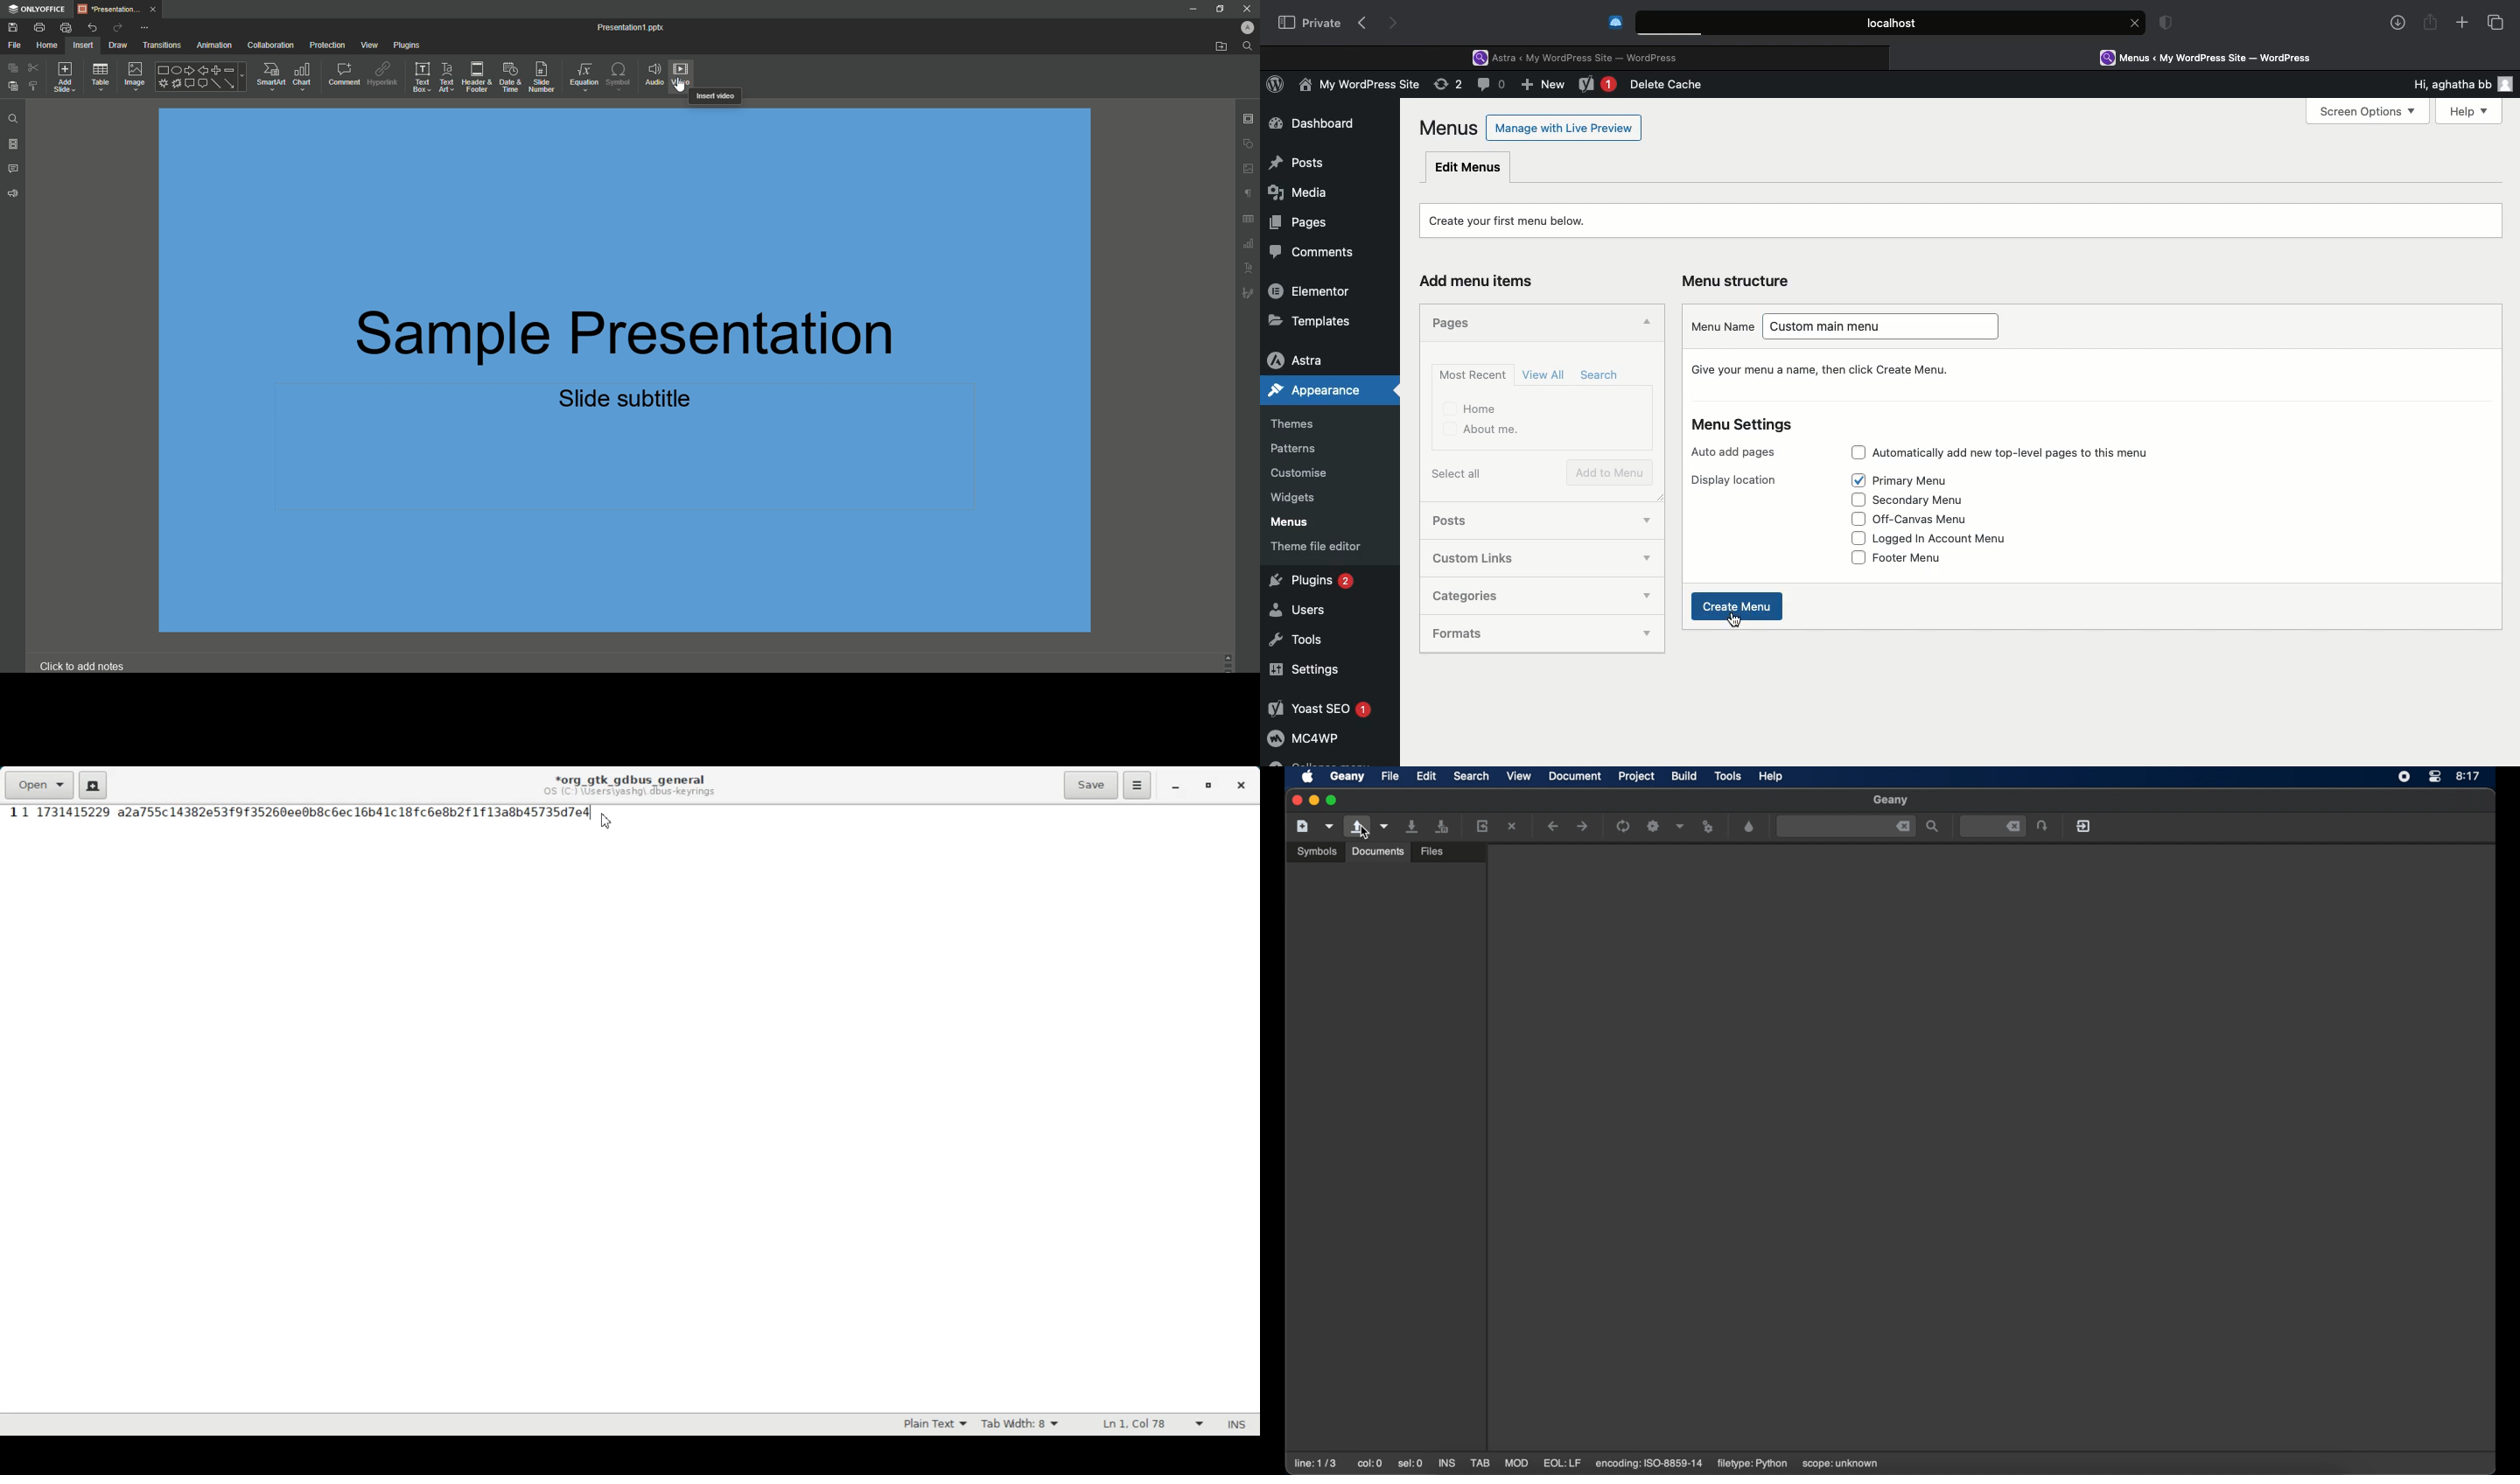 Image resolution: width=2520 pixels, height=1484 pixels. What do you see at coordinates (1287, 522) in the screenshot?
I see `Menus` at bounding box center [1287, 522].